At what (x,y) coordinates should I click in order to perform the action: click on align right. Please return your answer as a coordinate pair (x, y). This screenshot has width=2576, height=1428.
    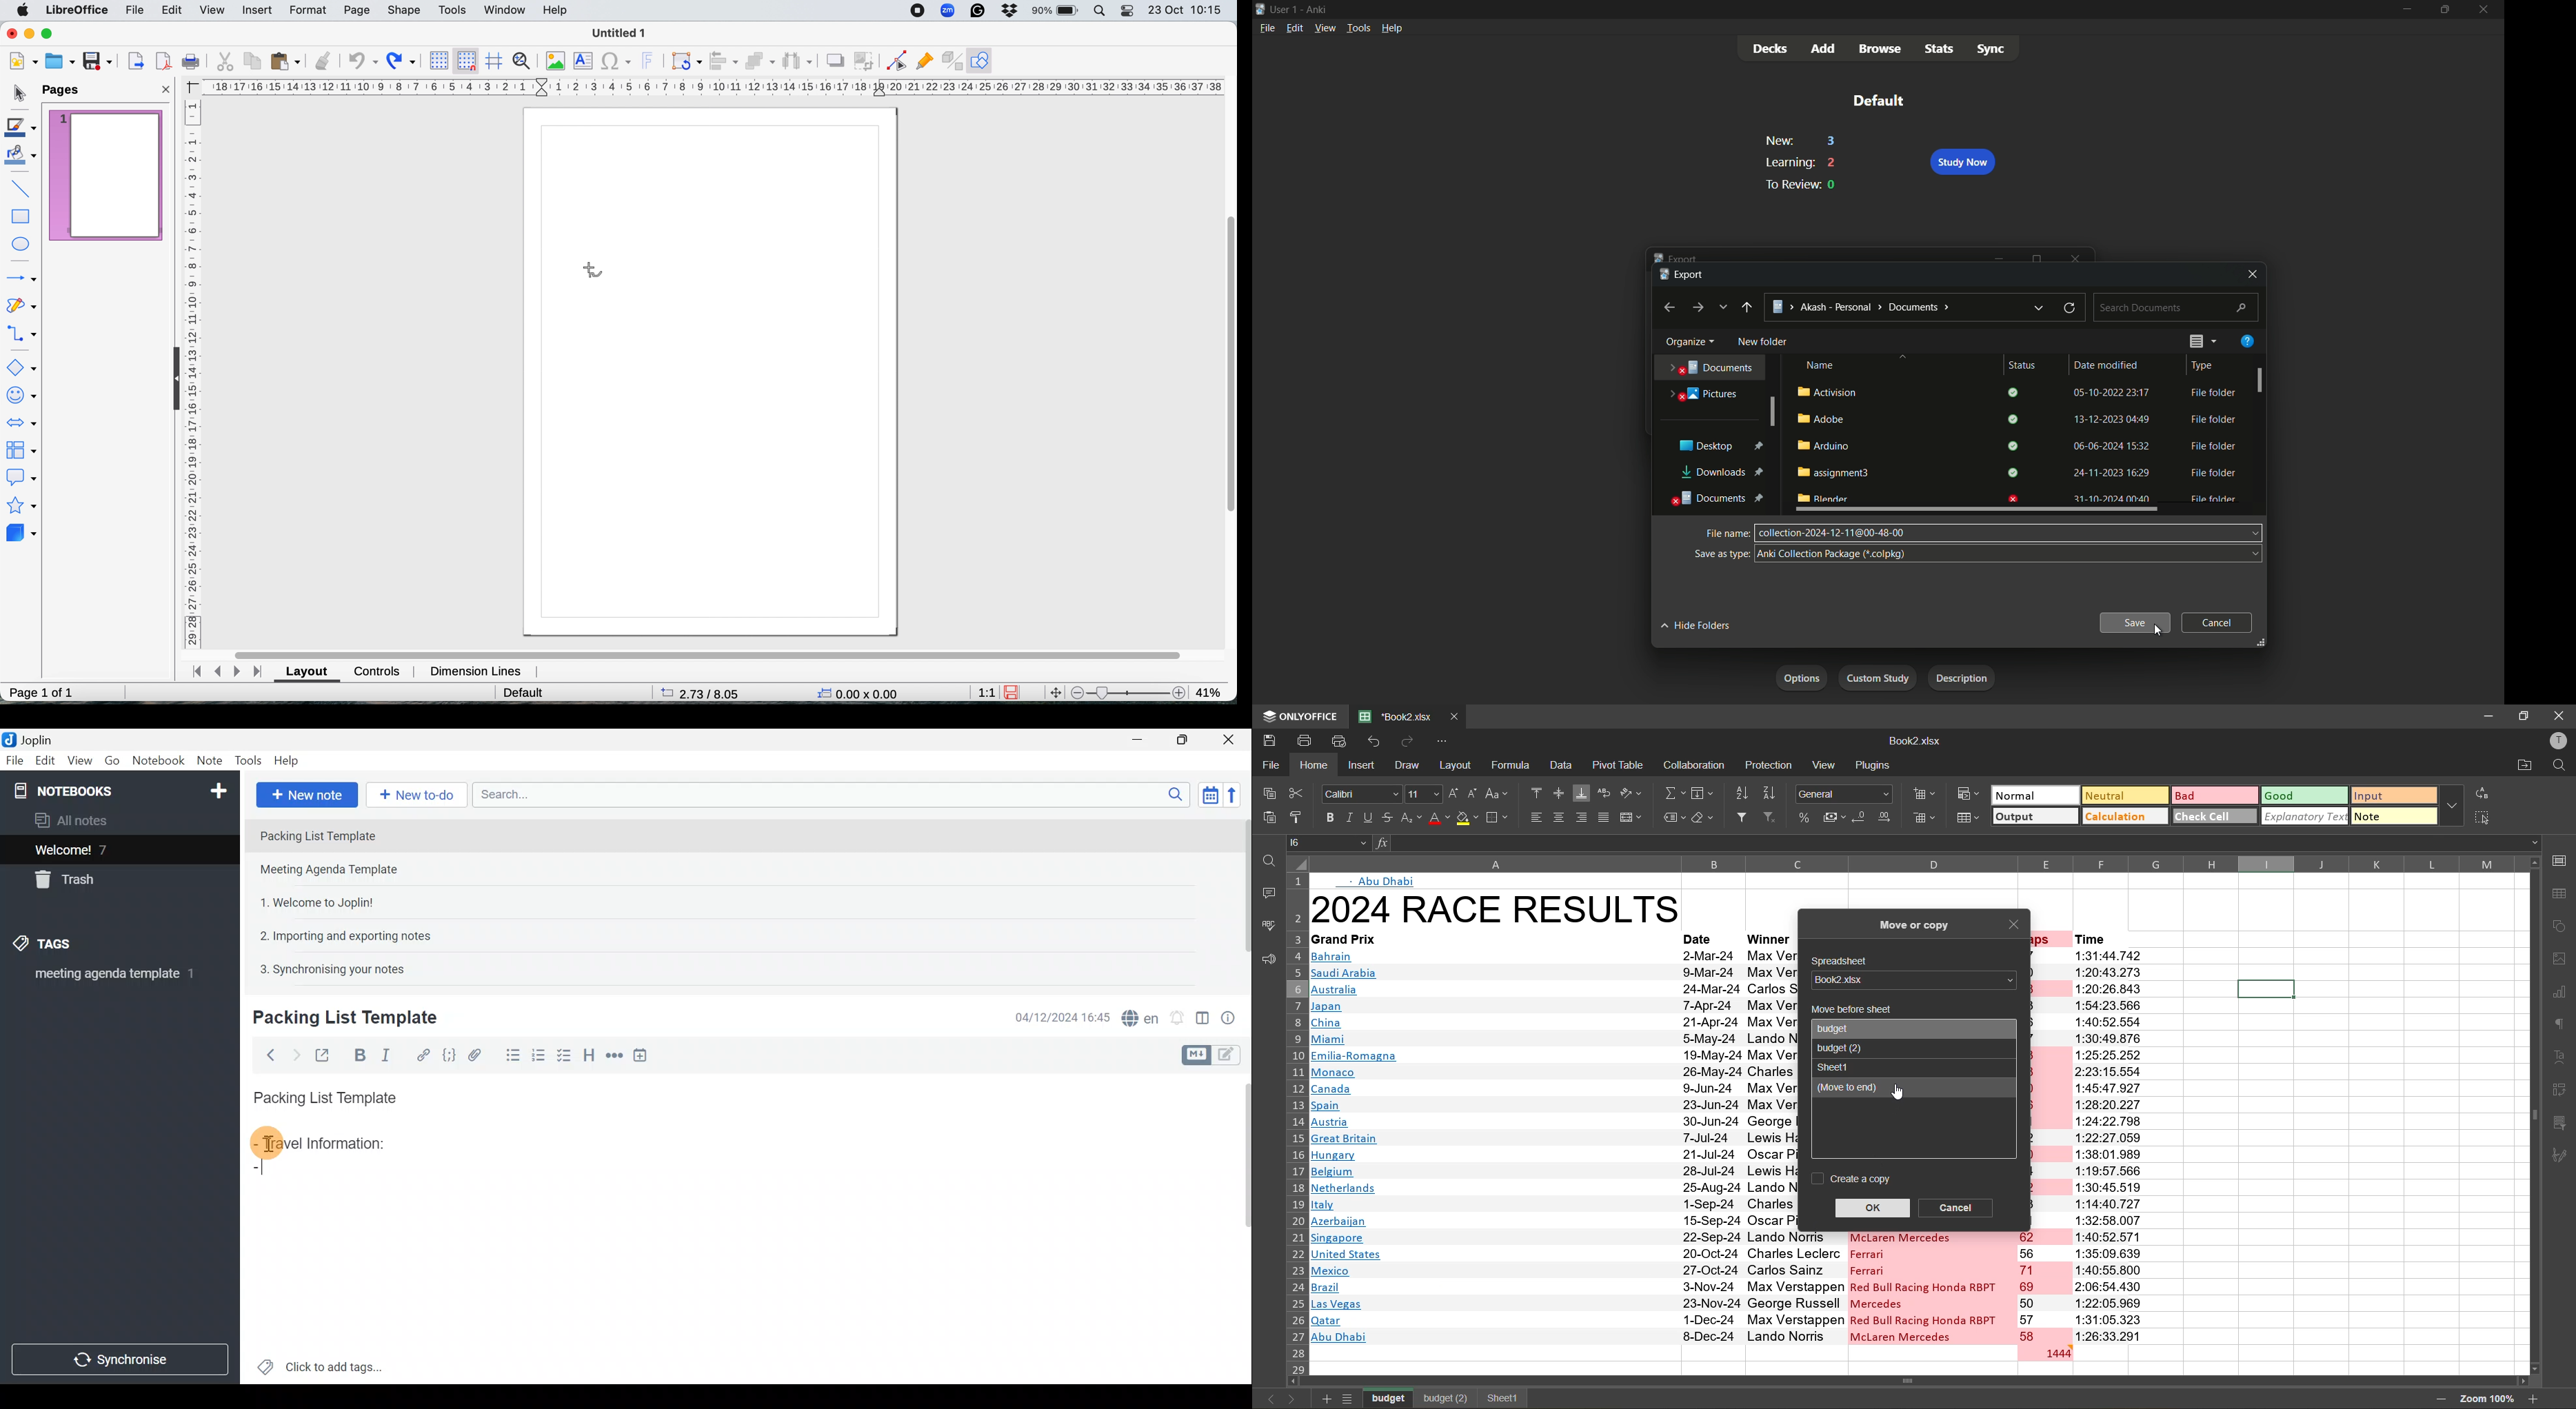
    Looking at the image, I should click on (1584, 818).